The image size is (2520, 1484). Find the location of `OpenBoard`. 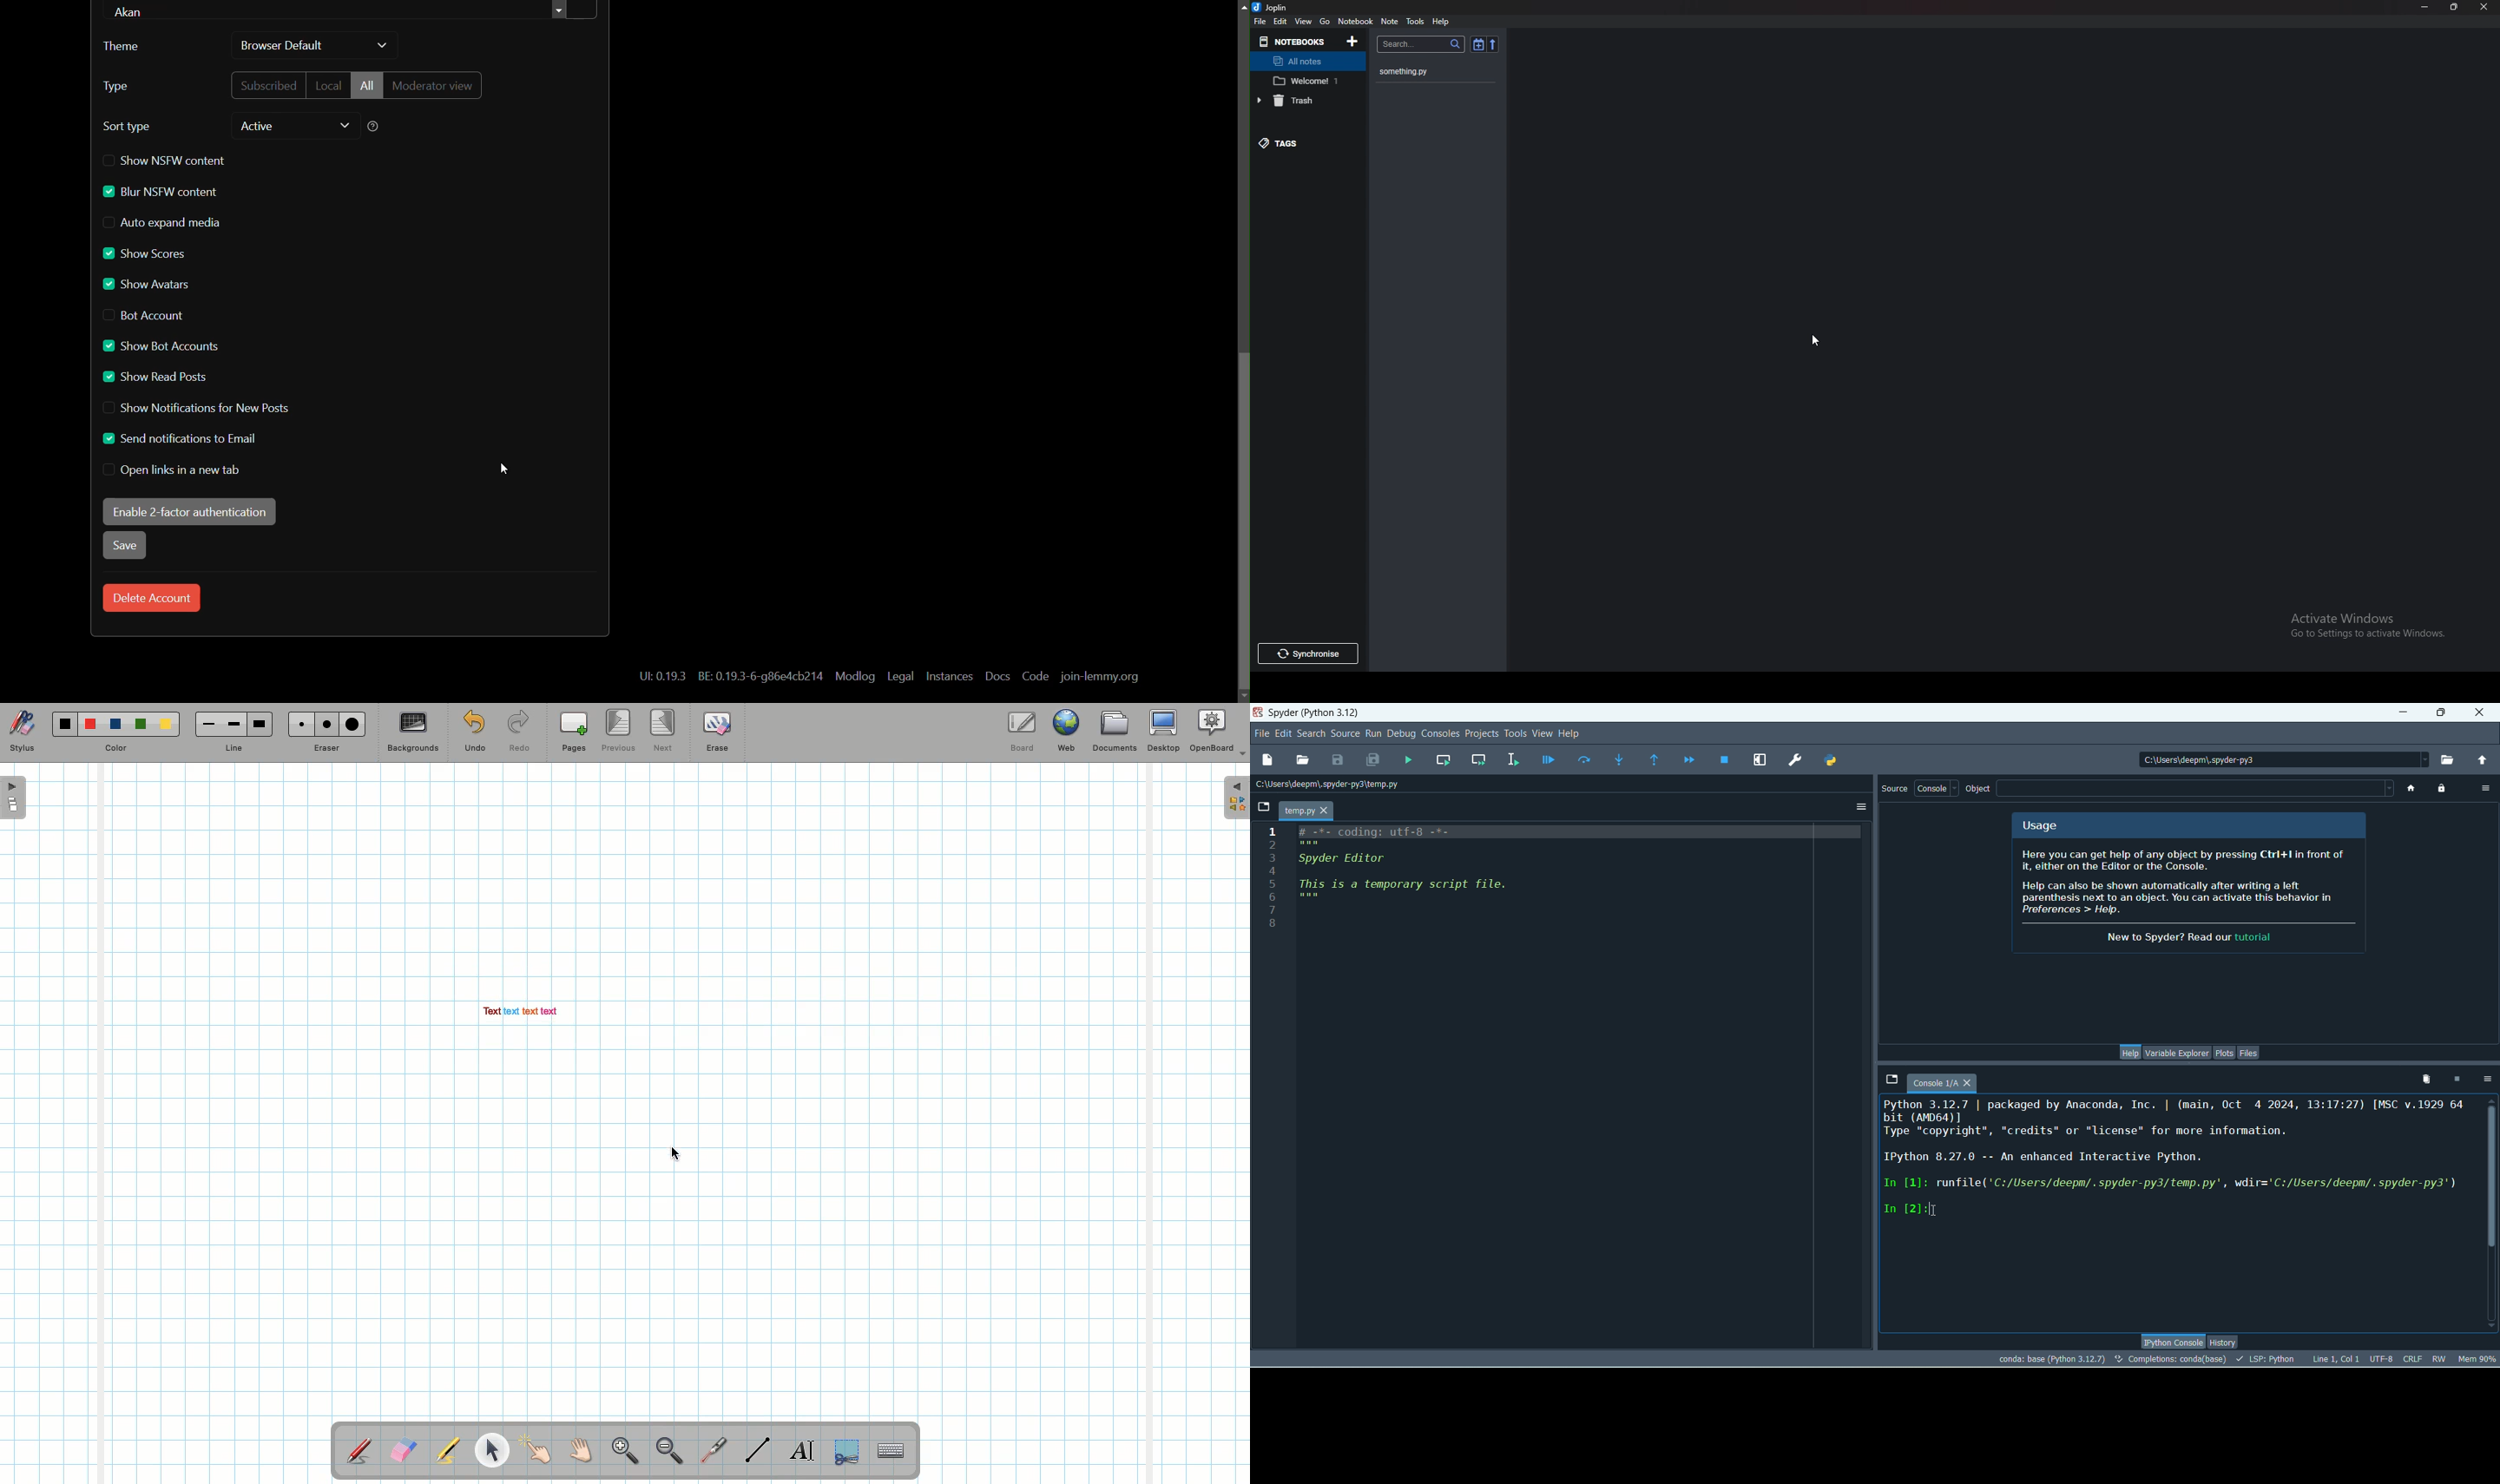

OpenBoard is located at coordinates (1218, 731).